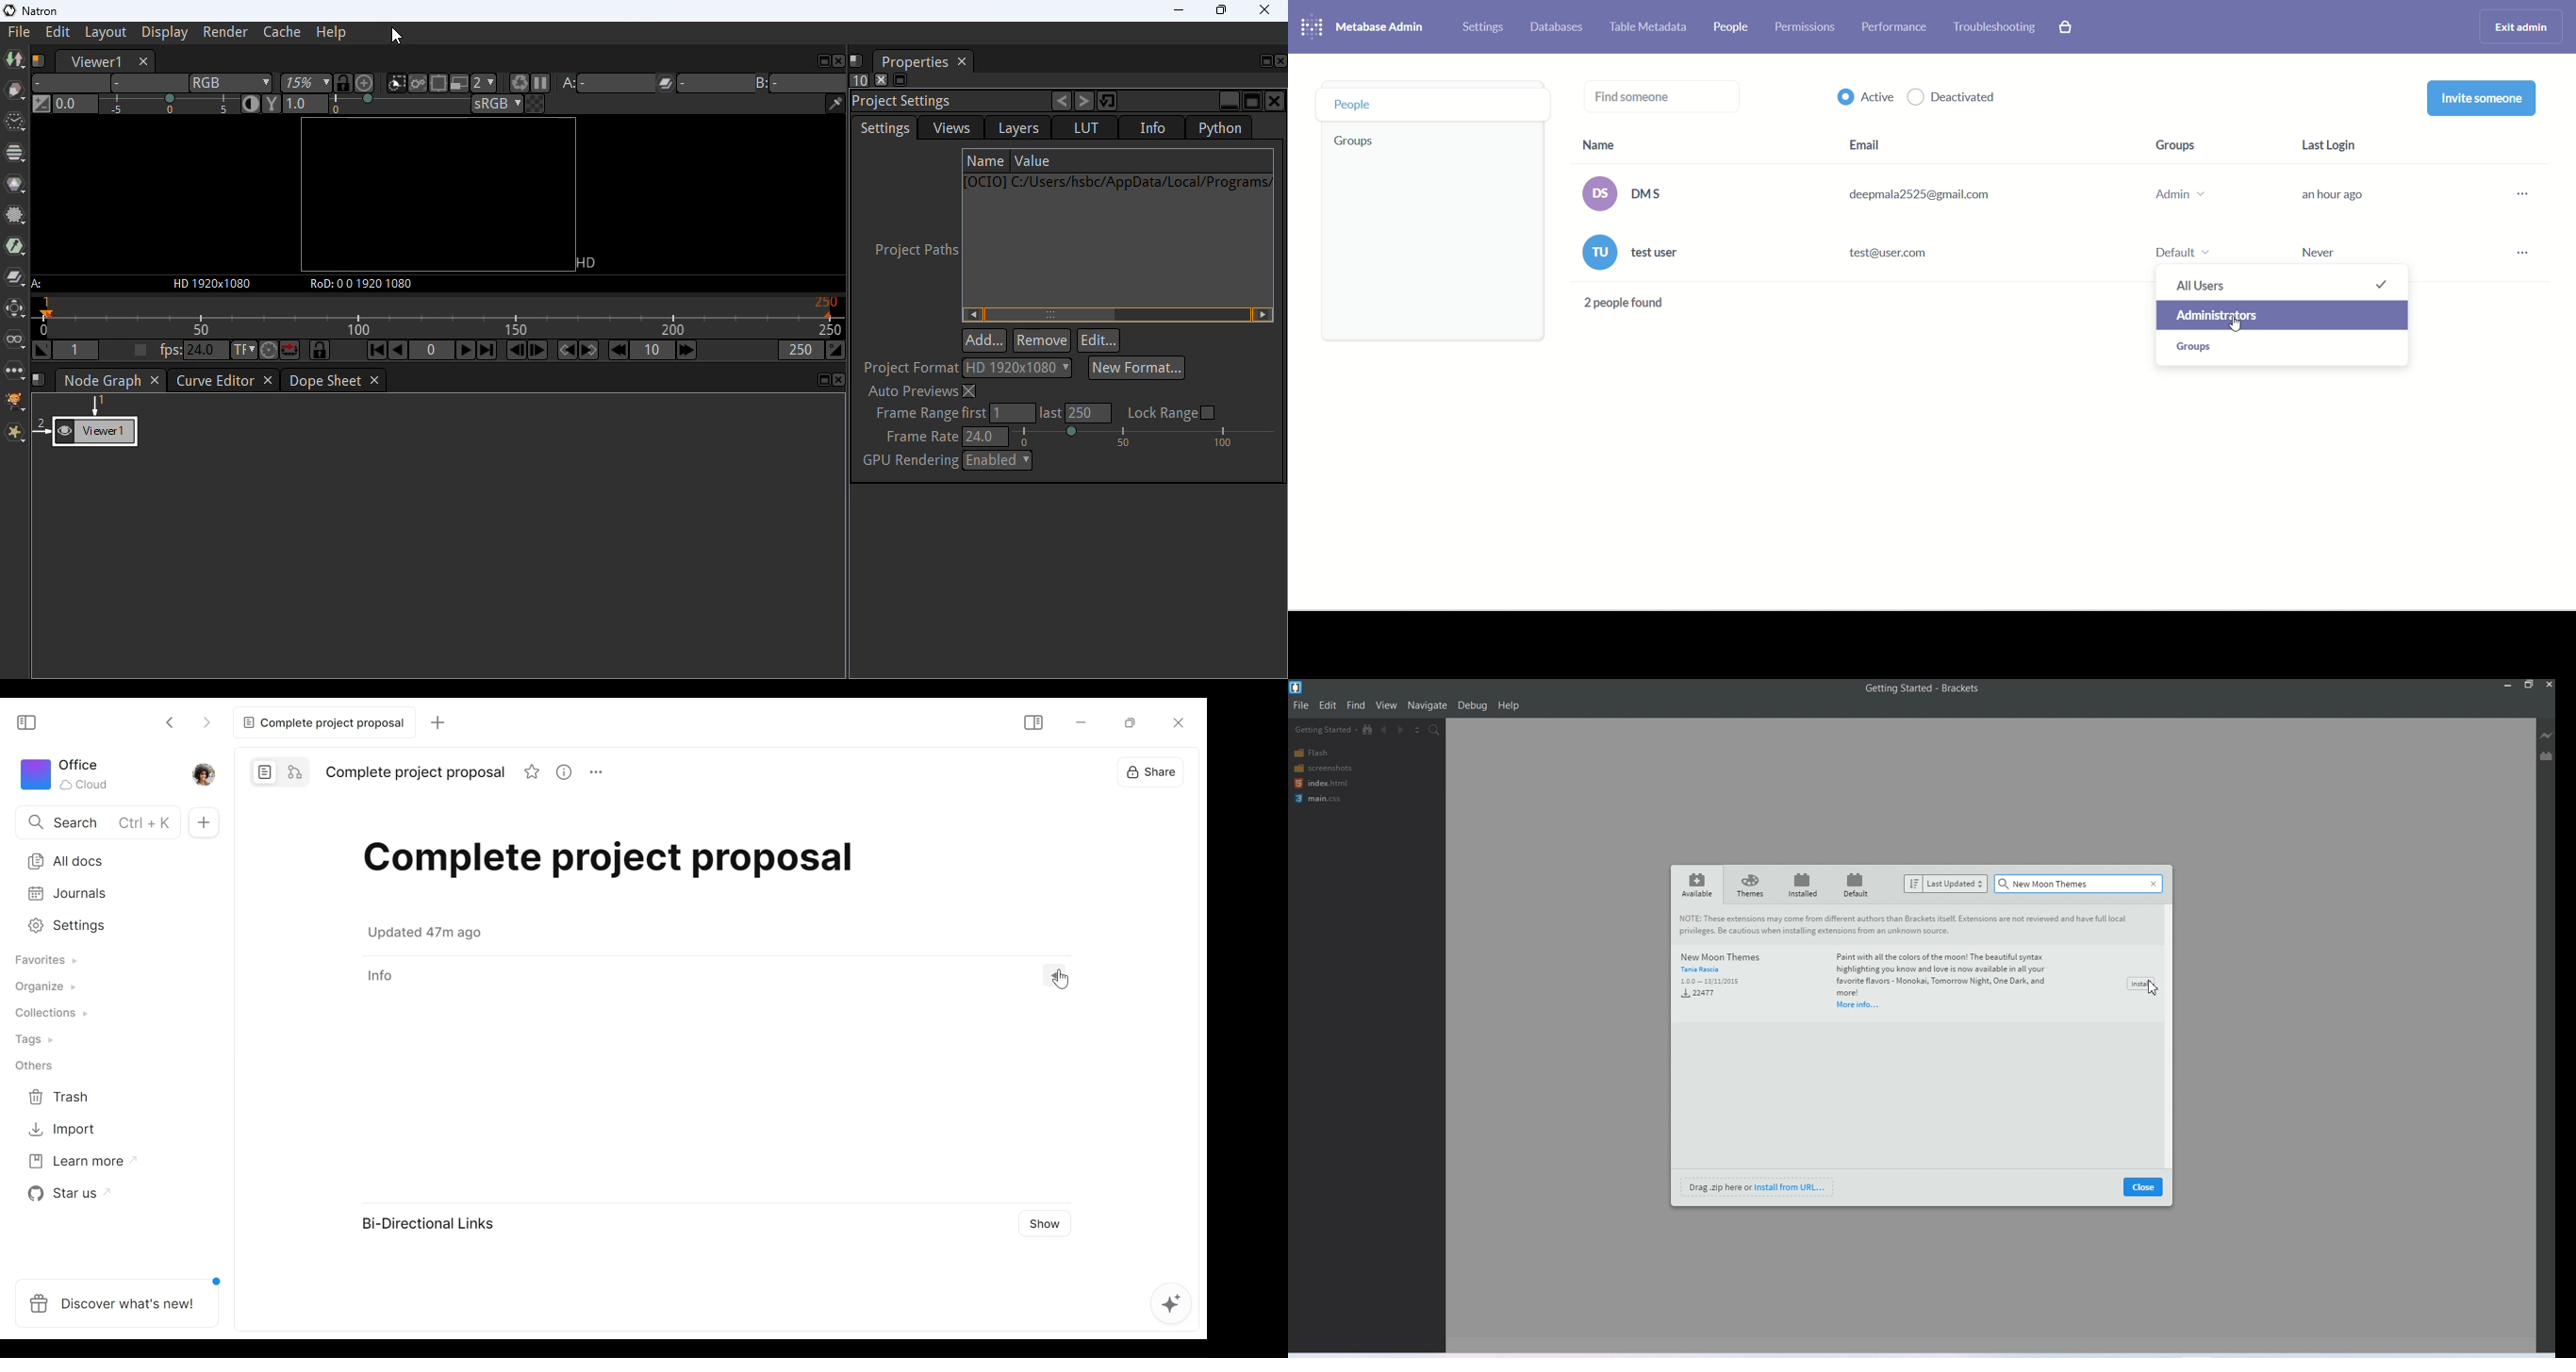  What do you see at coordinates (1013, 413) in the screenshot?
I see `first value` at bounding box center [1013, 413].